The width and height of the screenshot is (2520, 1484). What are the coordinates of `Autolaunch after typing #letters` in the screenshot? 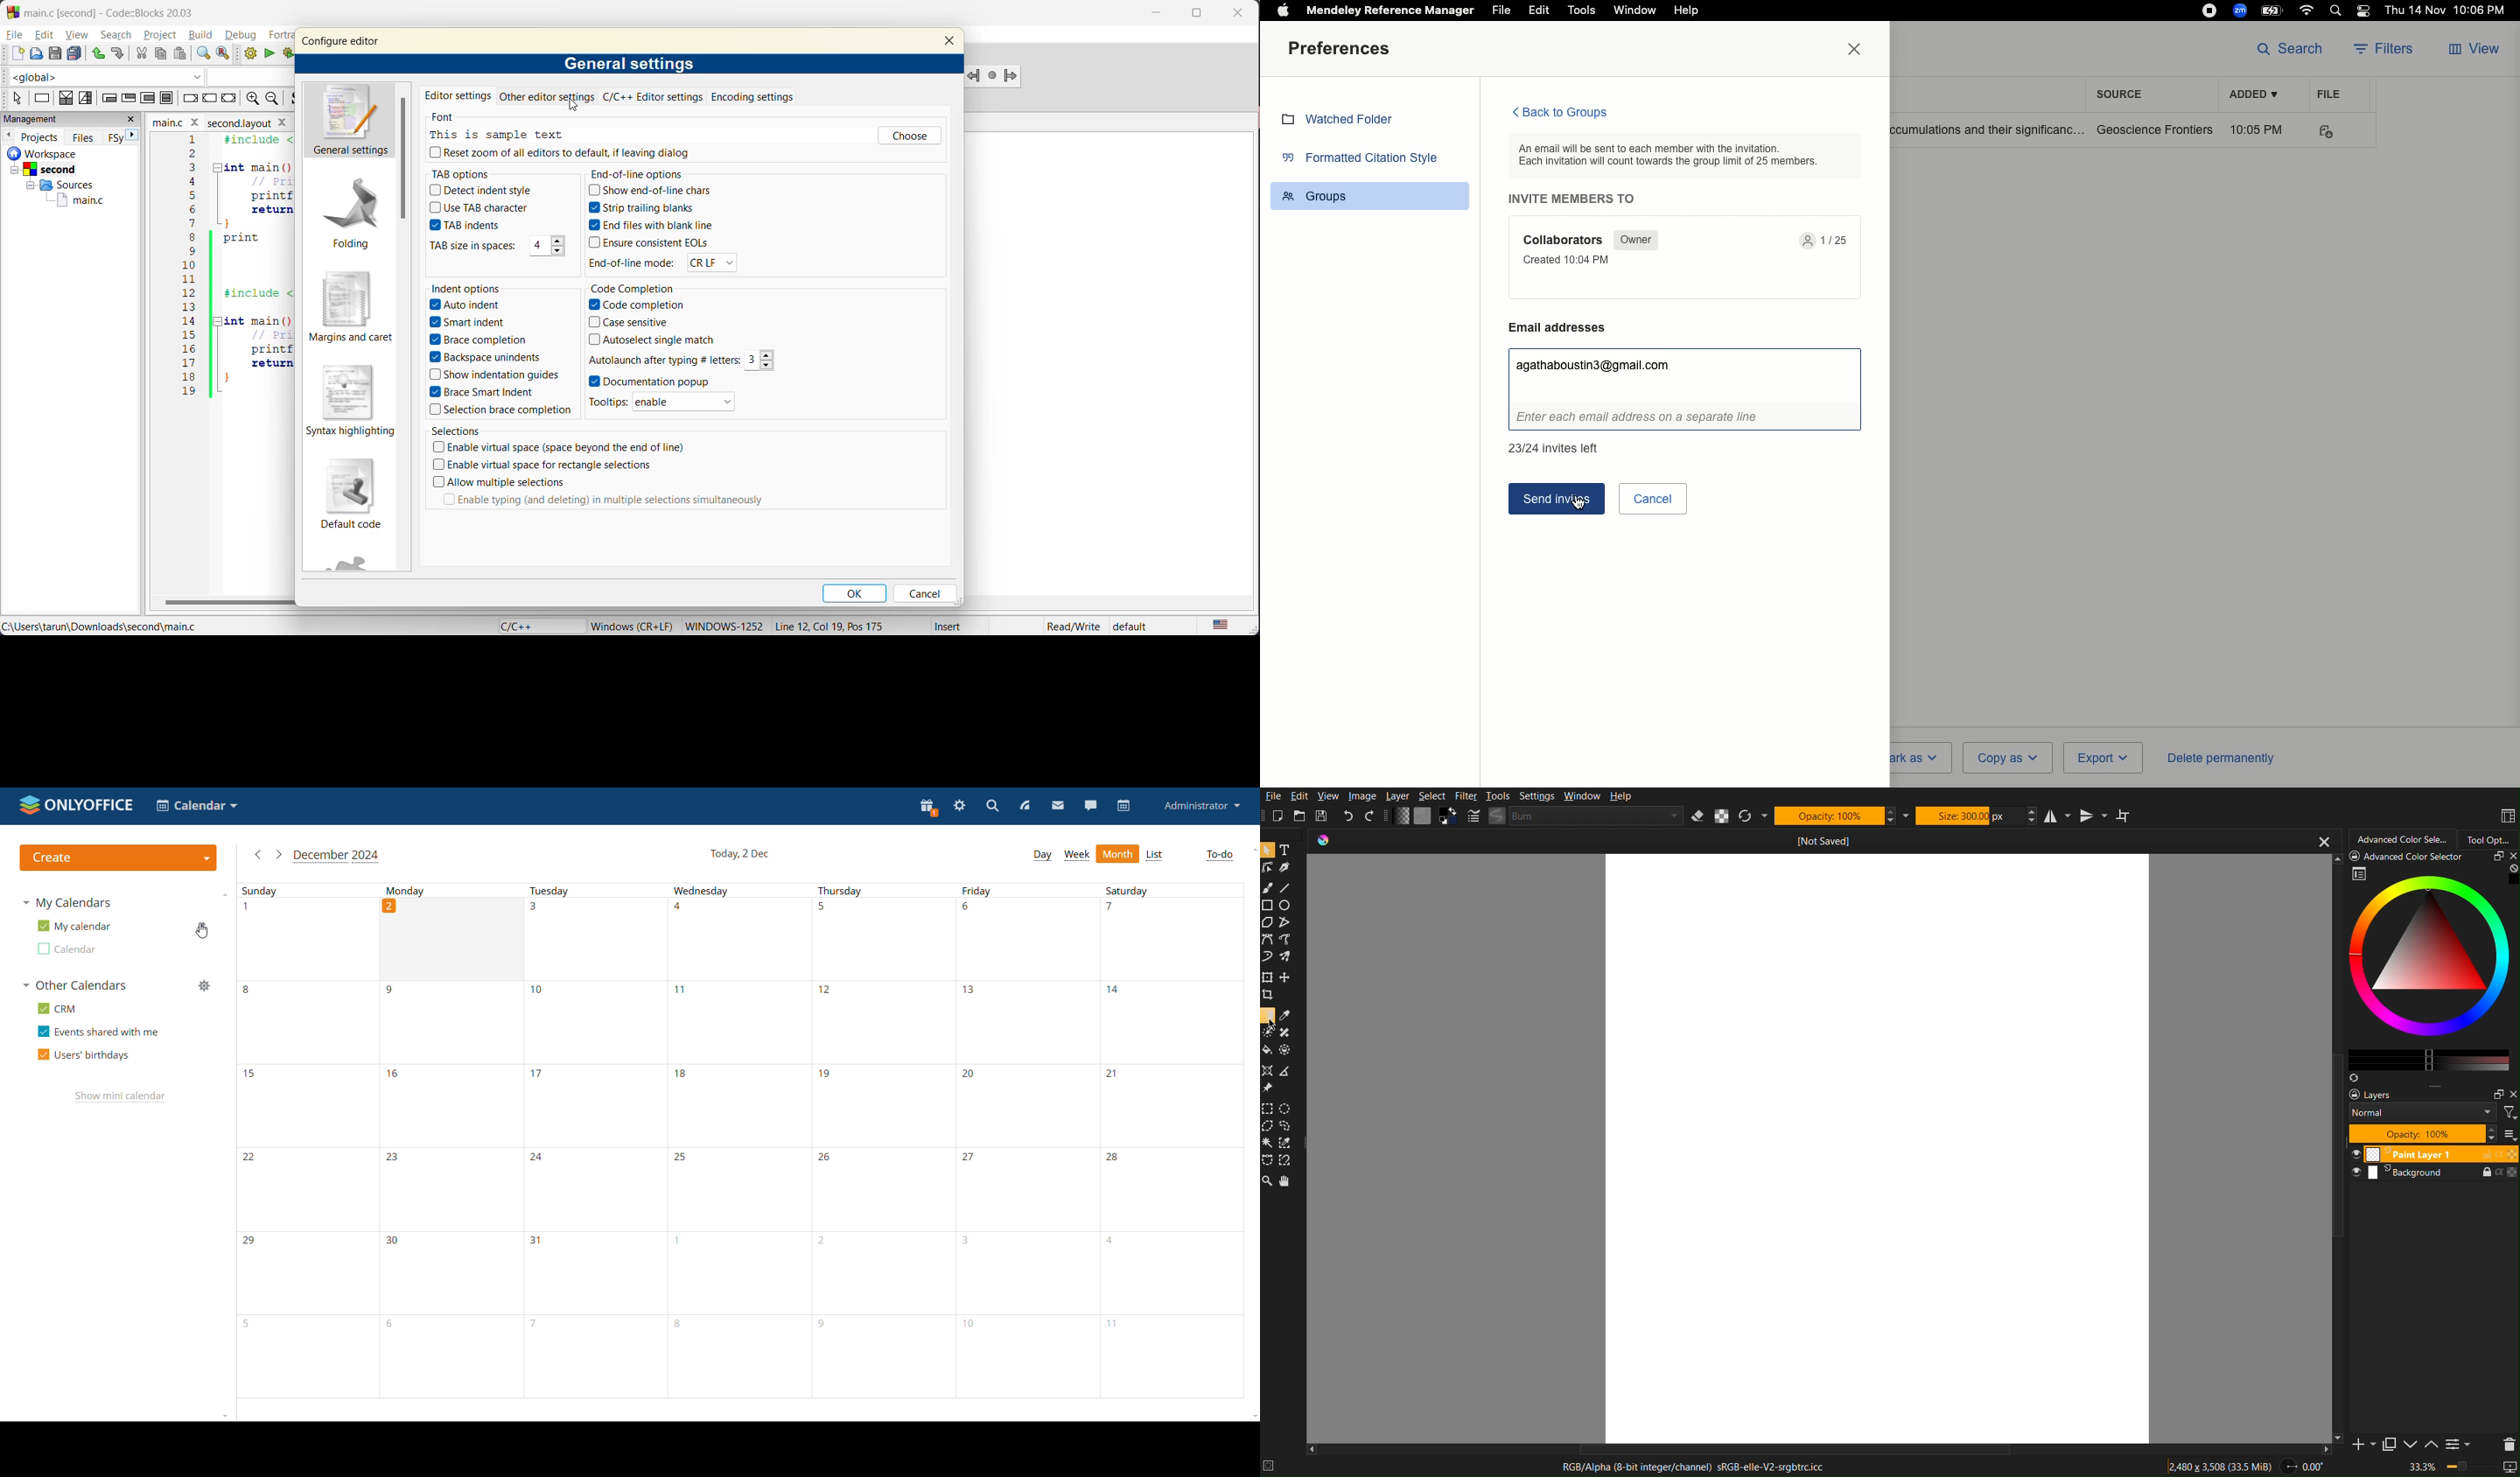 It's located at (666, 360).